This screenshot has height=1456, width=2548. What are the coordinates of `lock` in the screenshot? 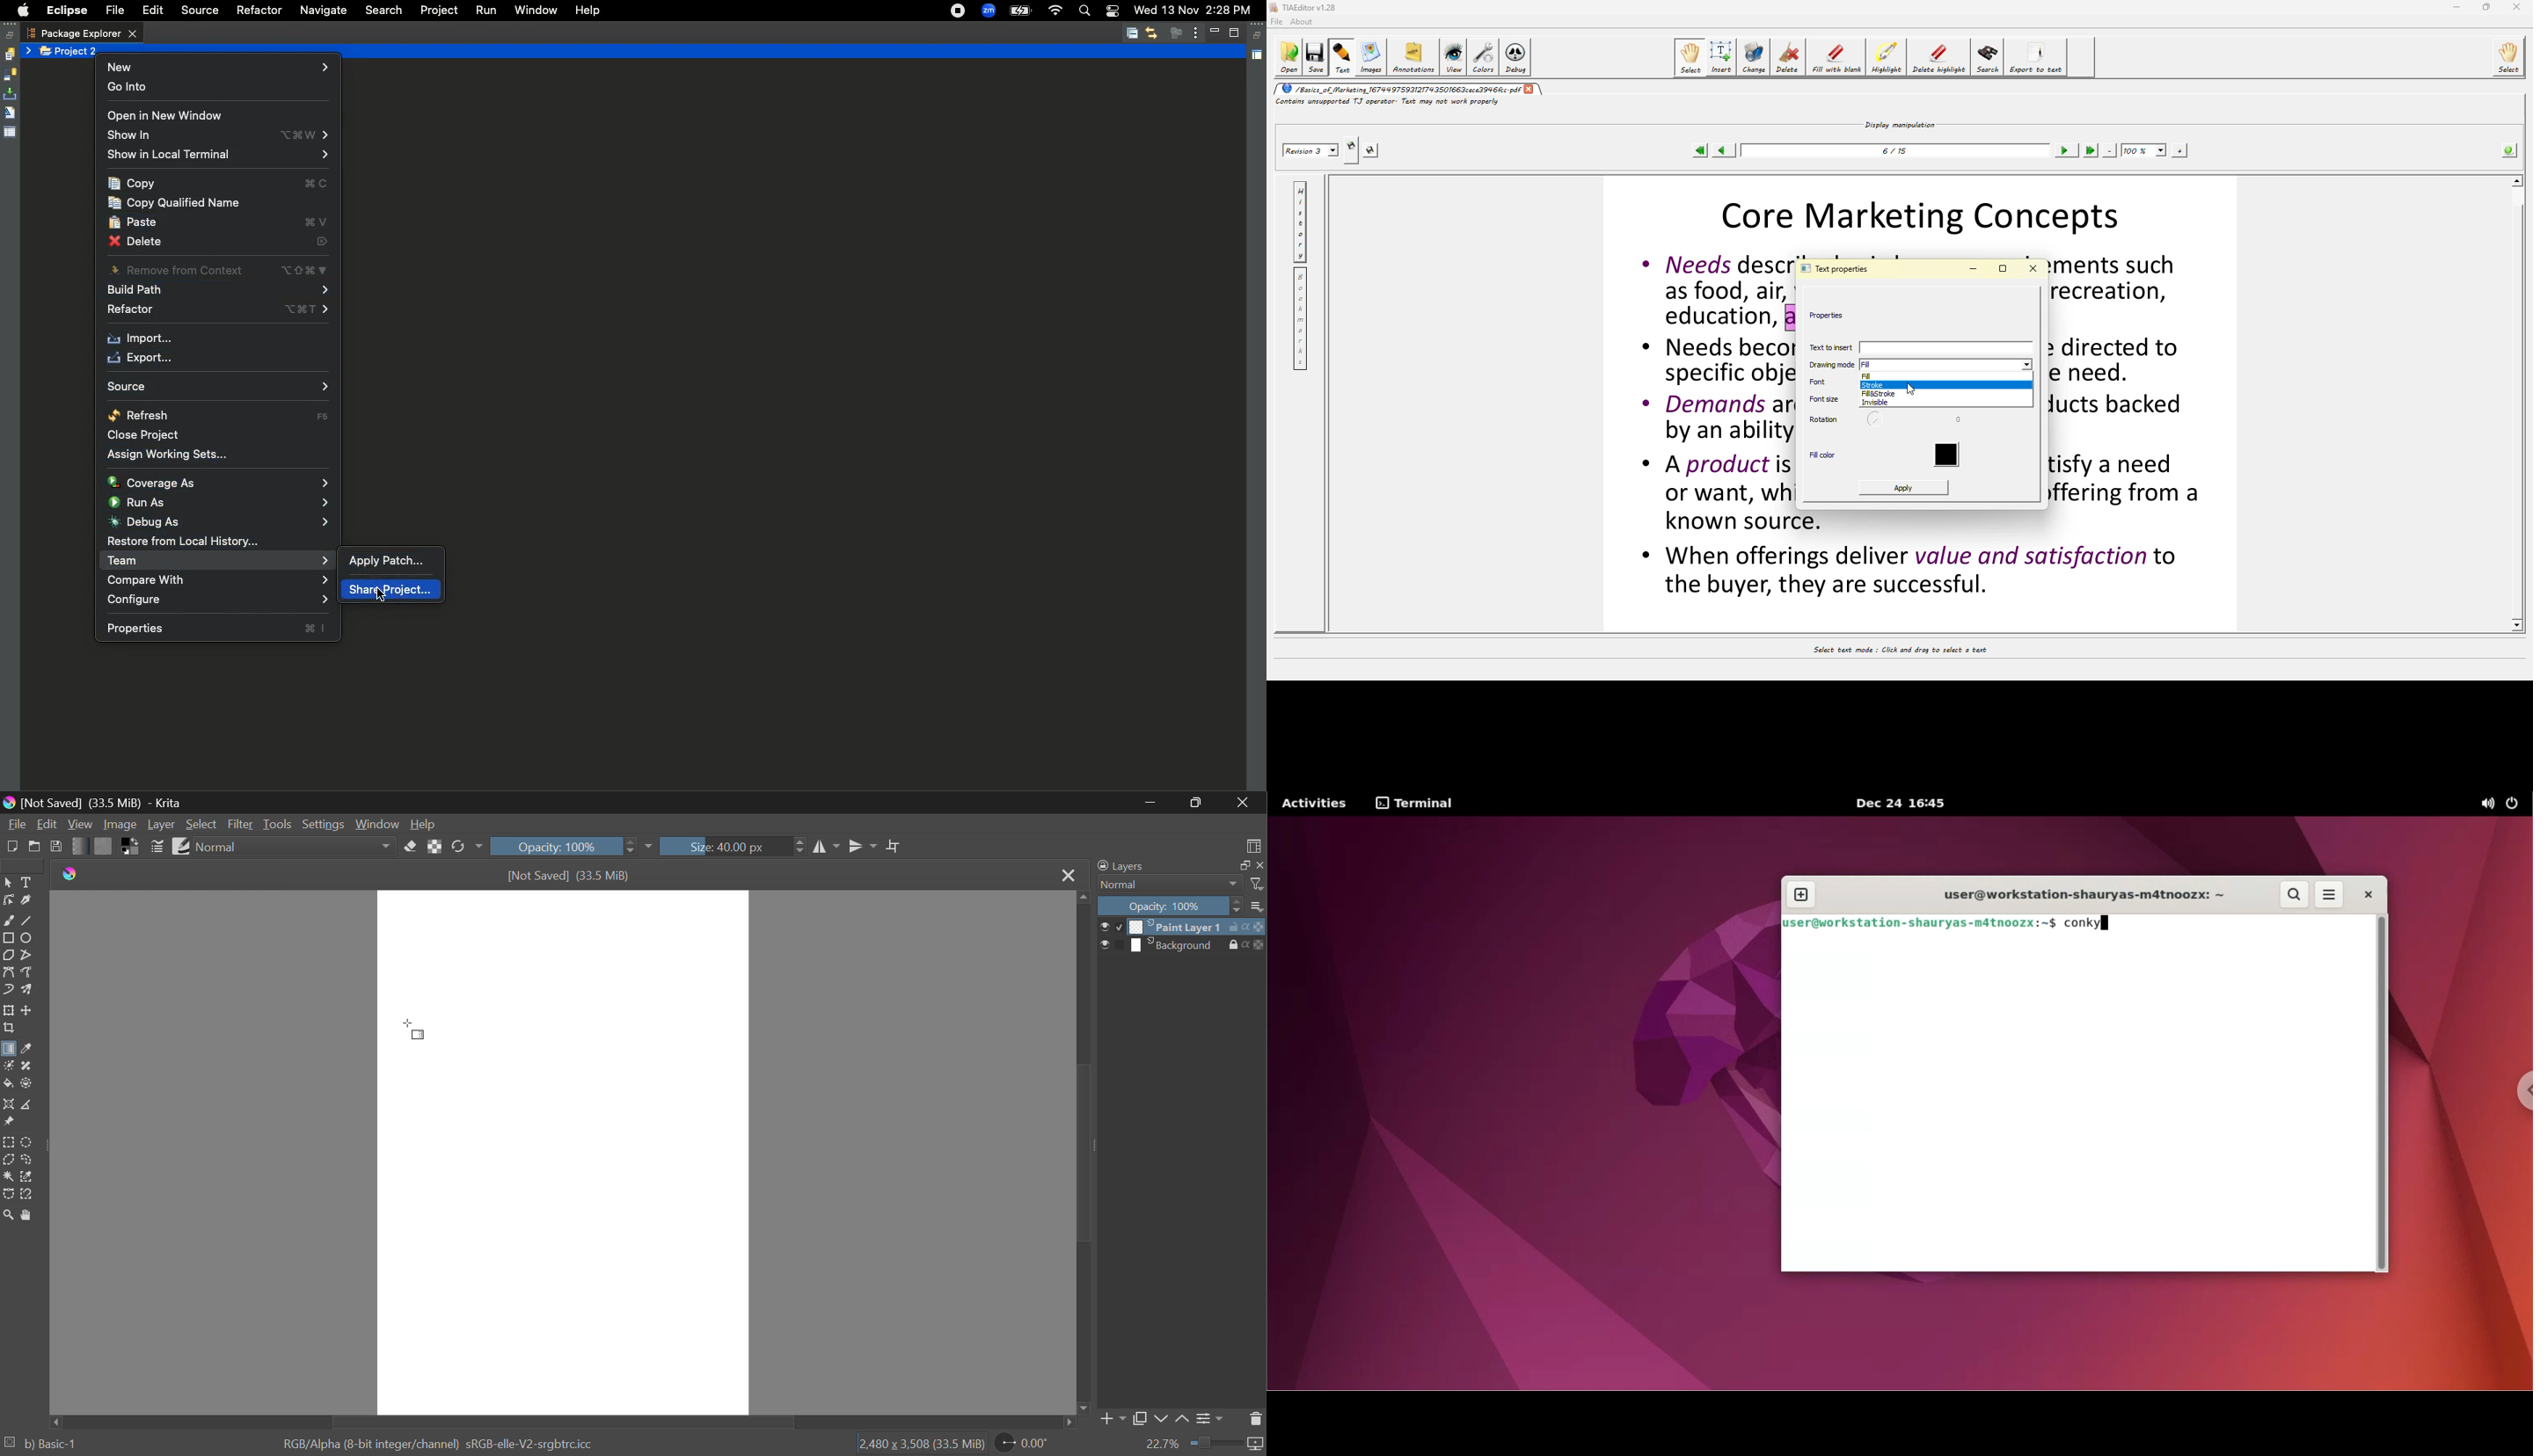 It's located at (1236, 945).